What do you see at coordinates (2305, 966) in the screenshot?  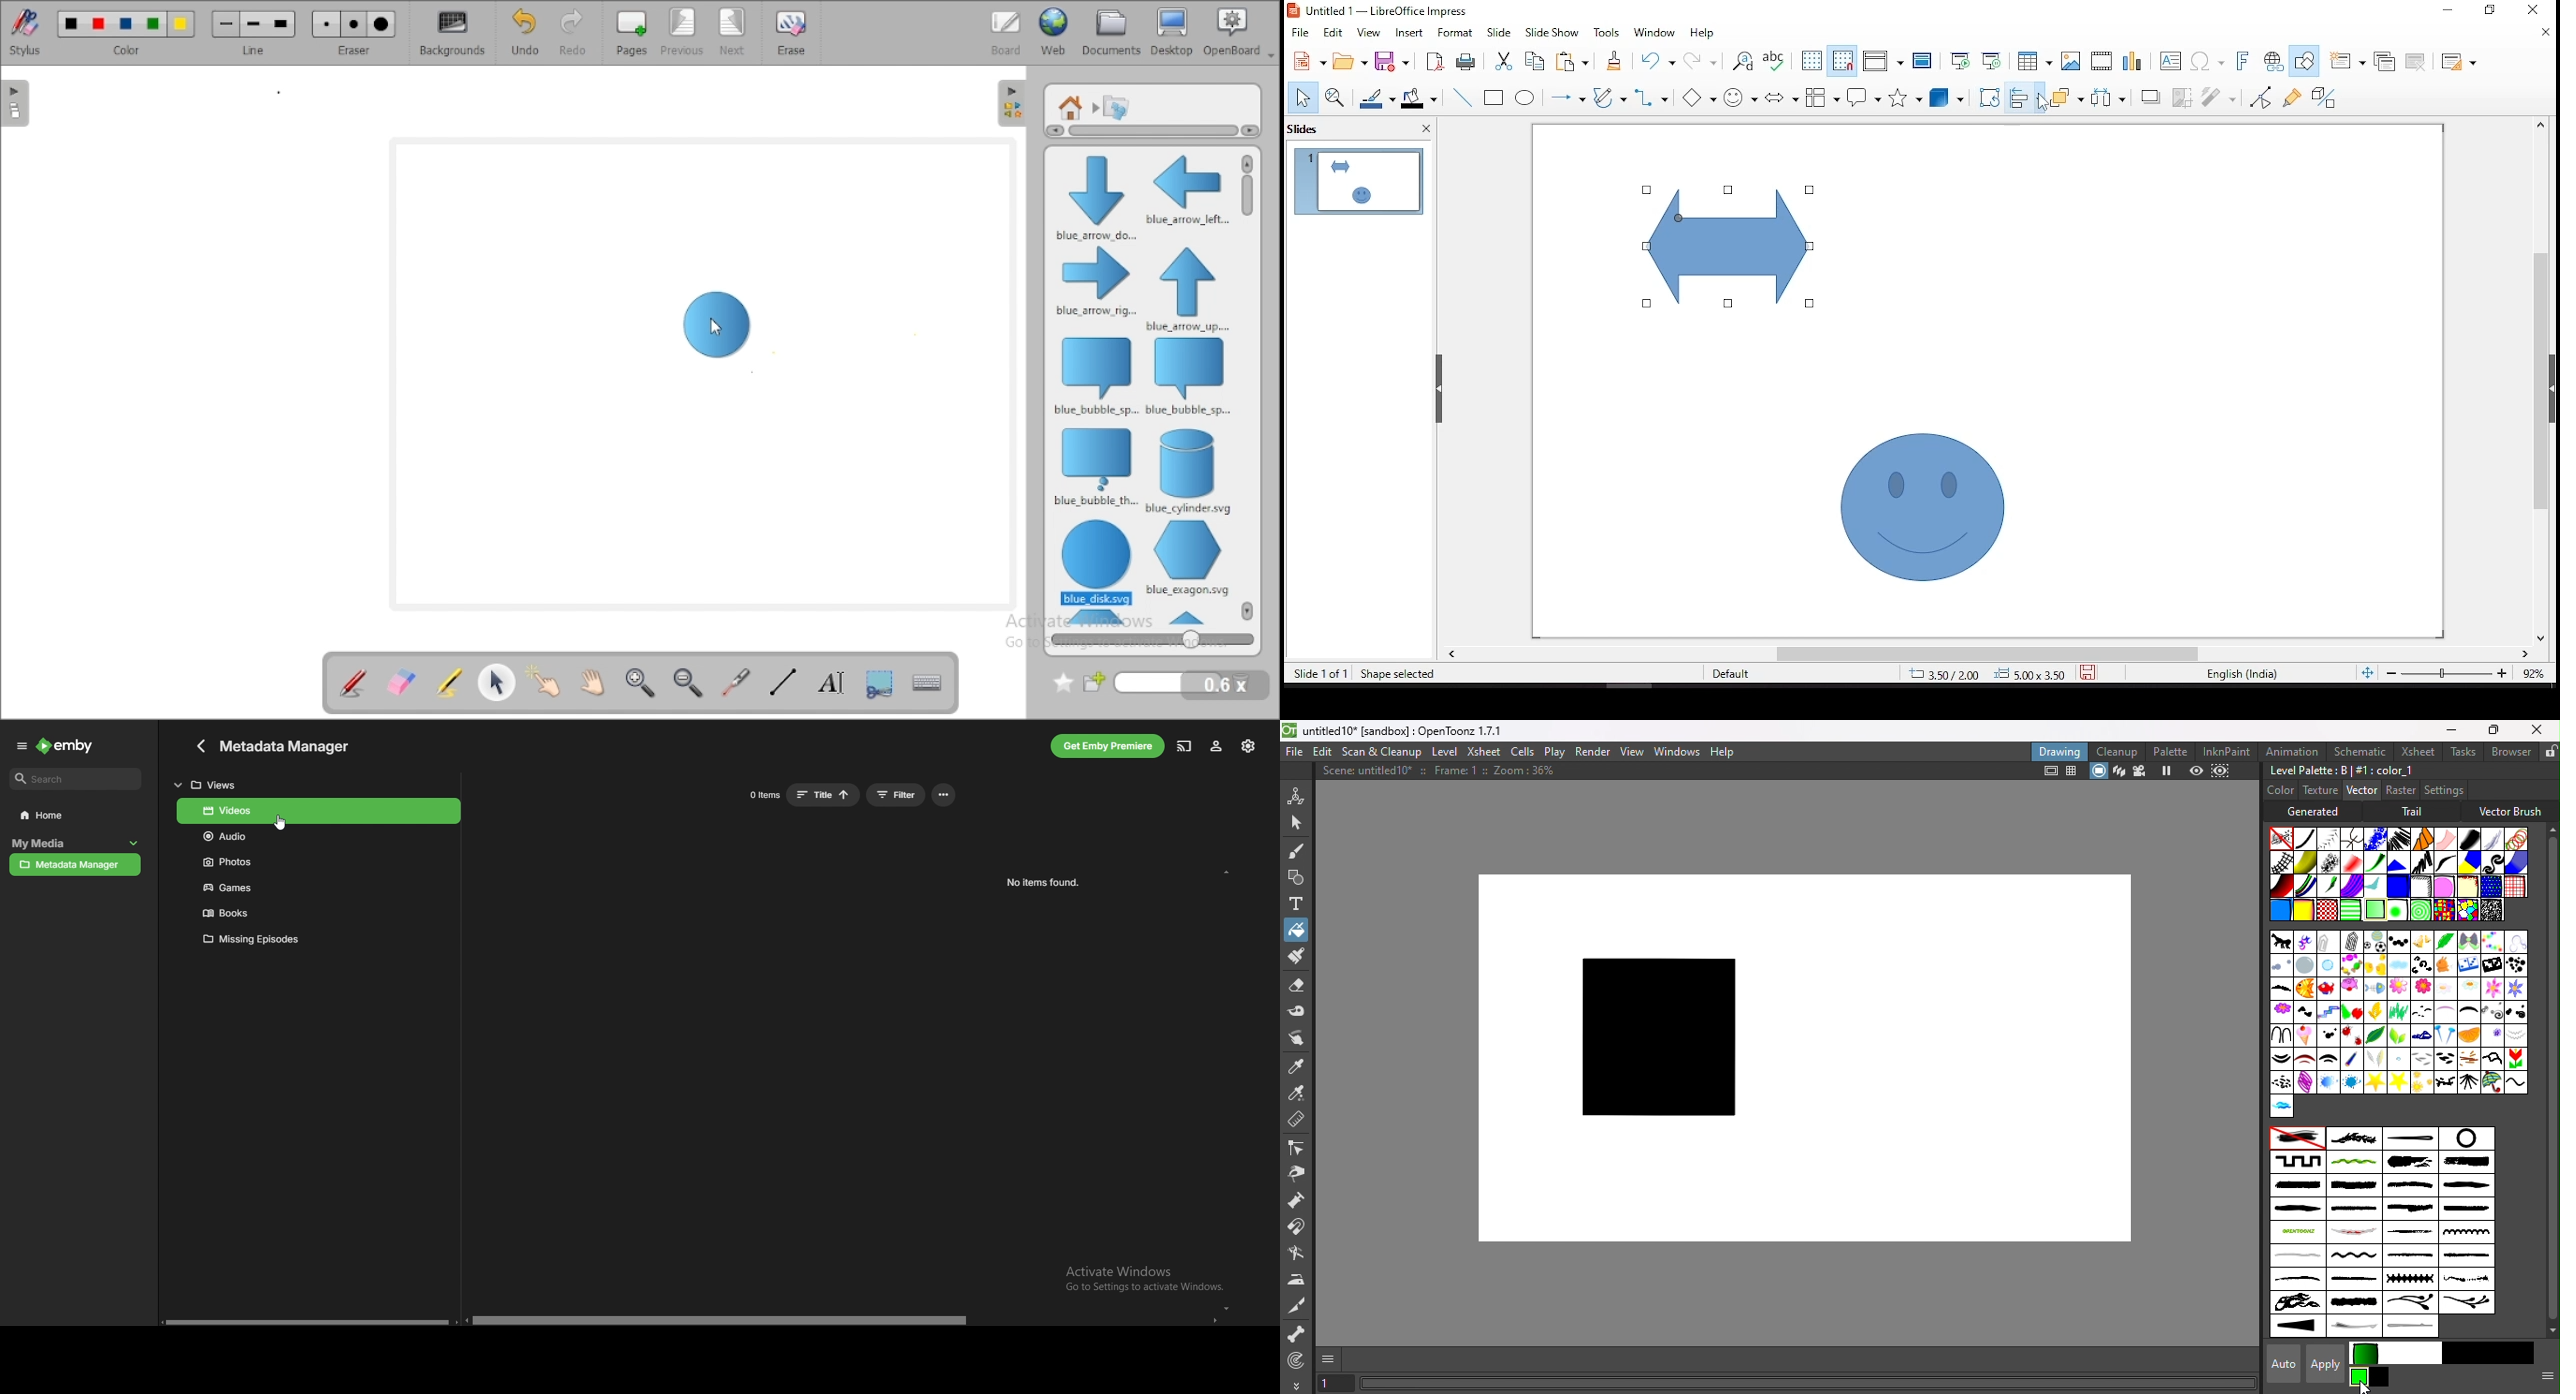 I see `Bubb2` at bounding box center [2305, 966].